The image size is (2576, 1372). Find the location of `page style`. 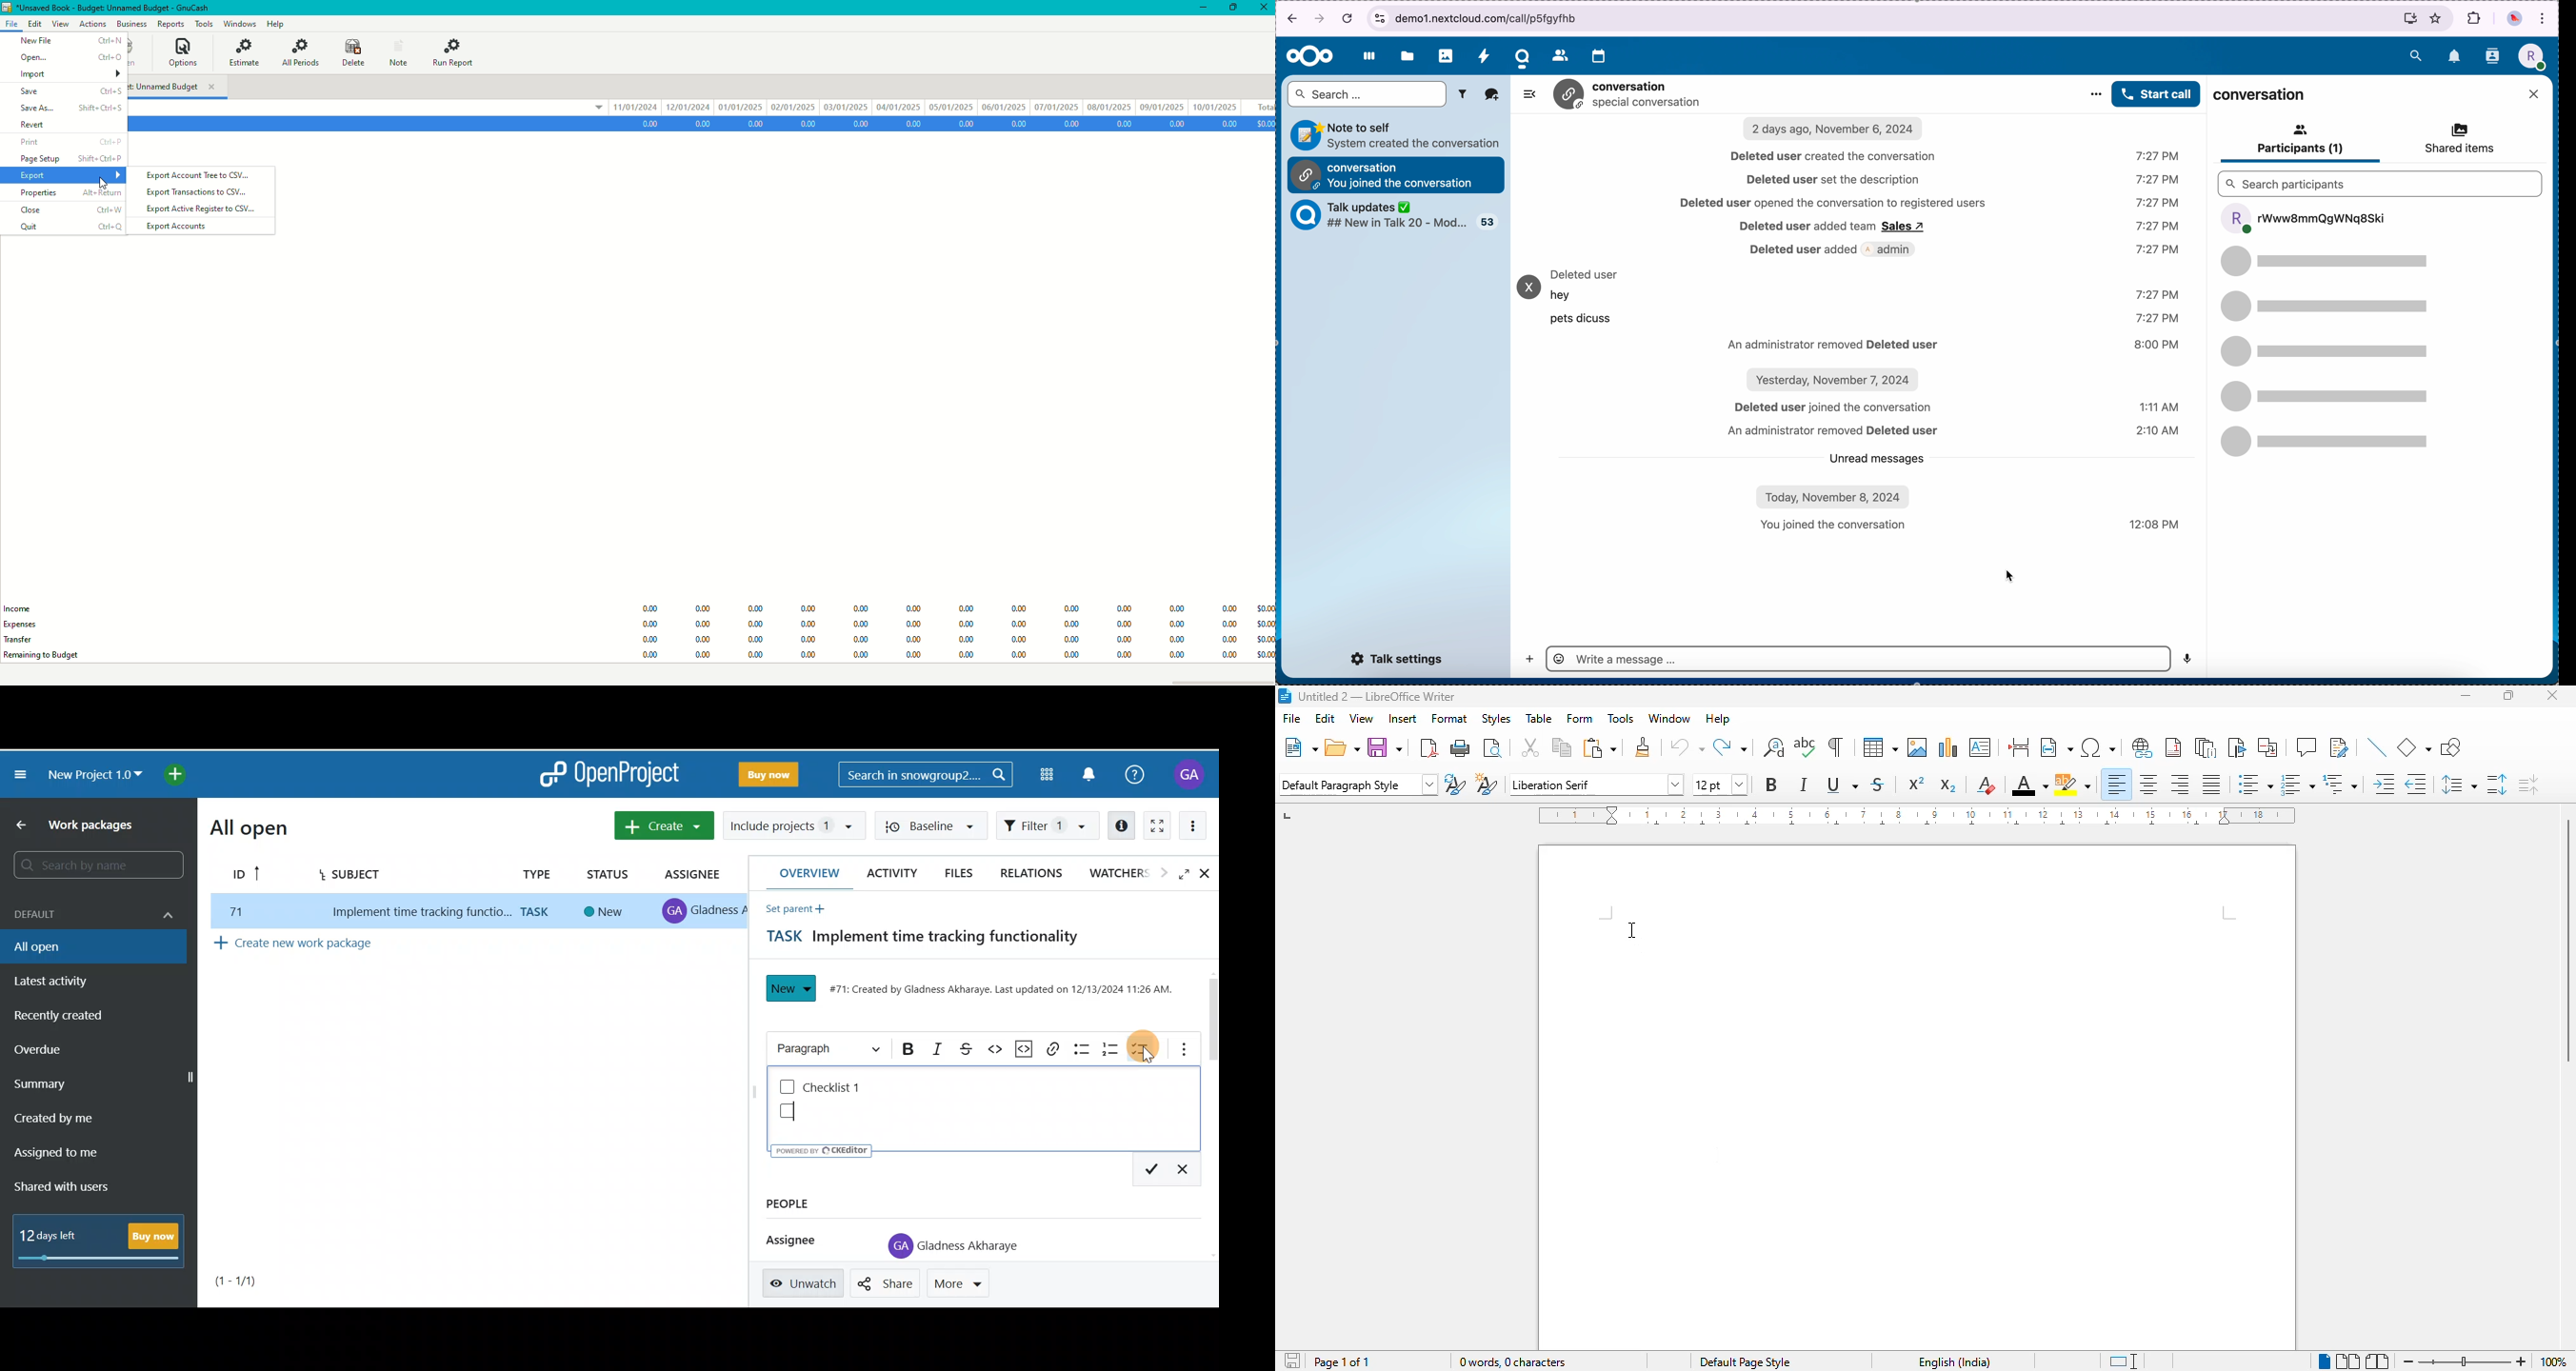

page style is located at coordinates (1745, 1361).